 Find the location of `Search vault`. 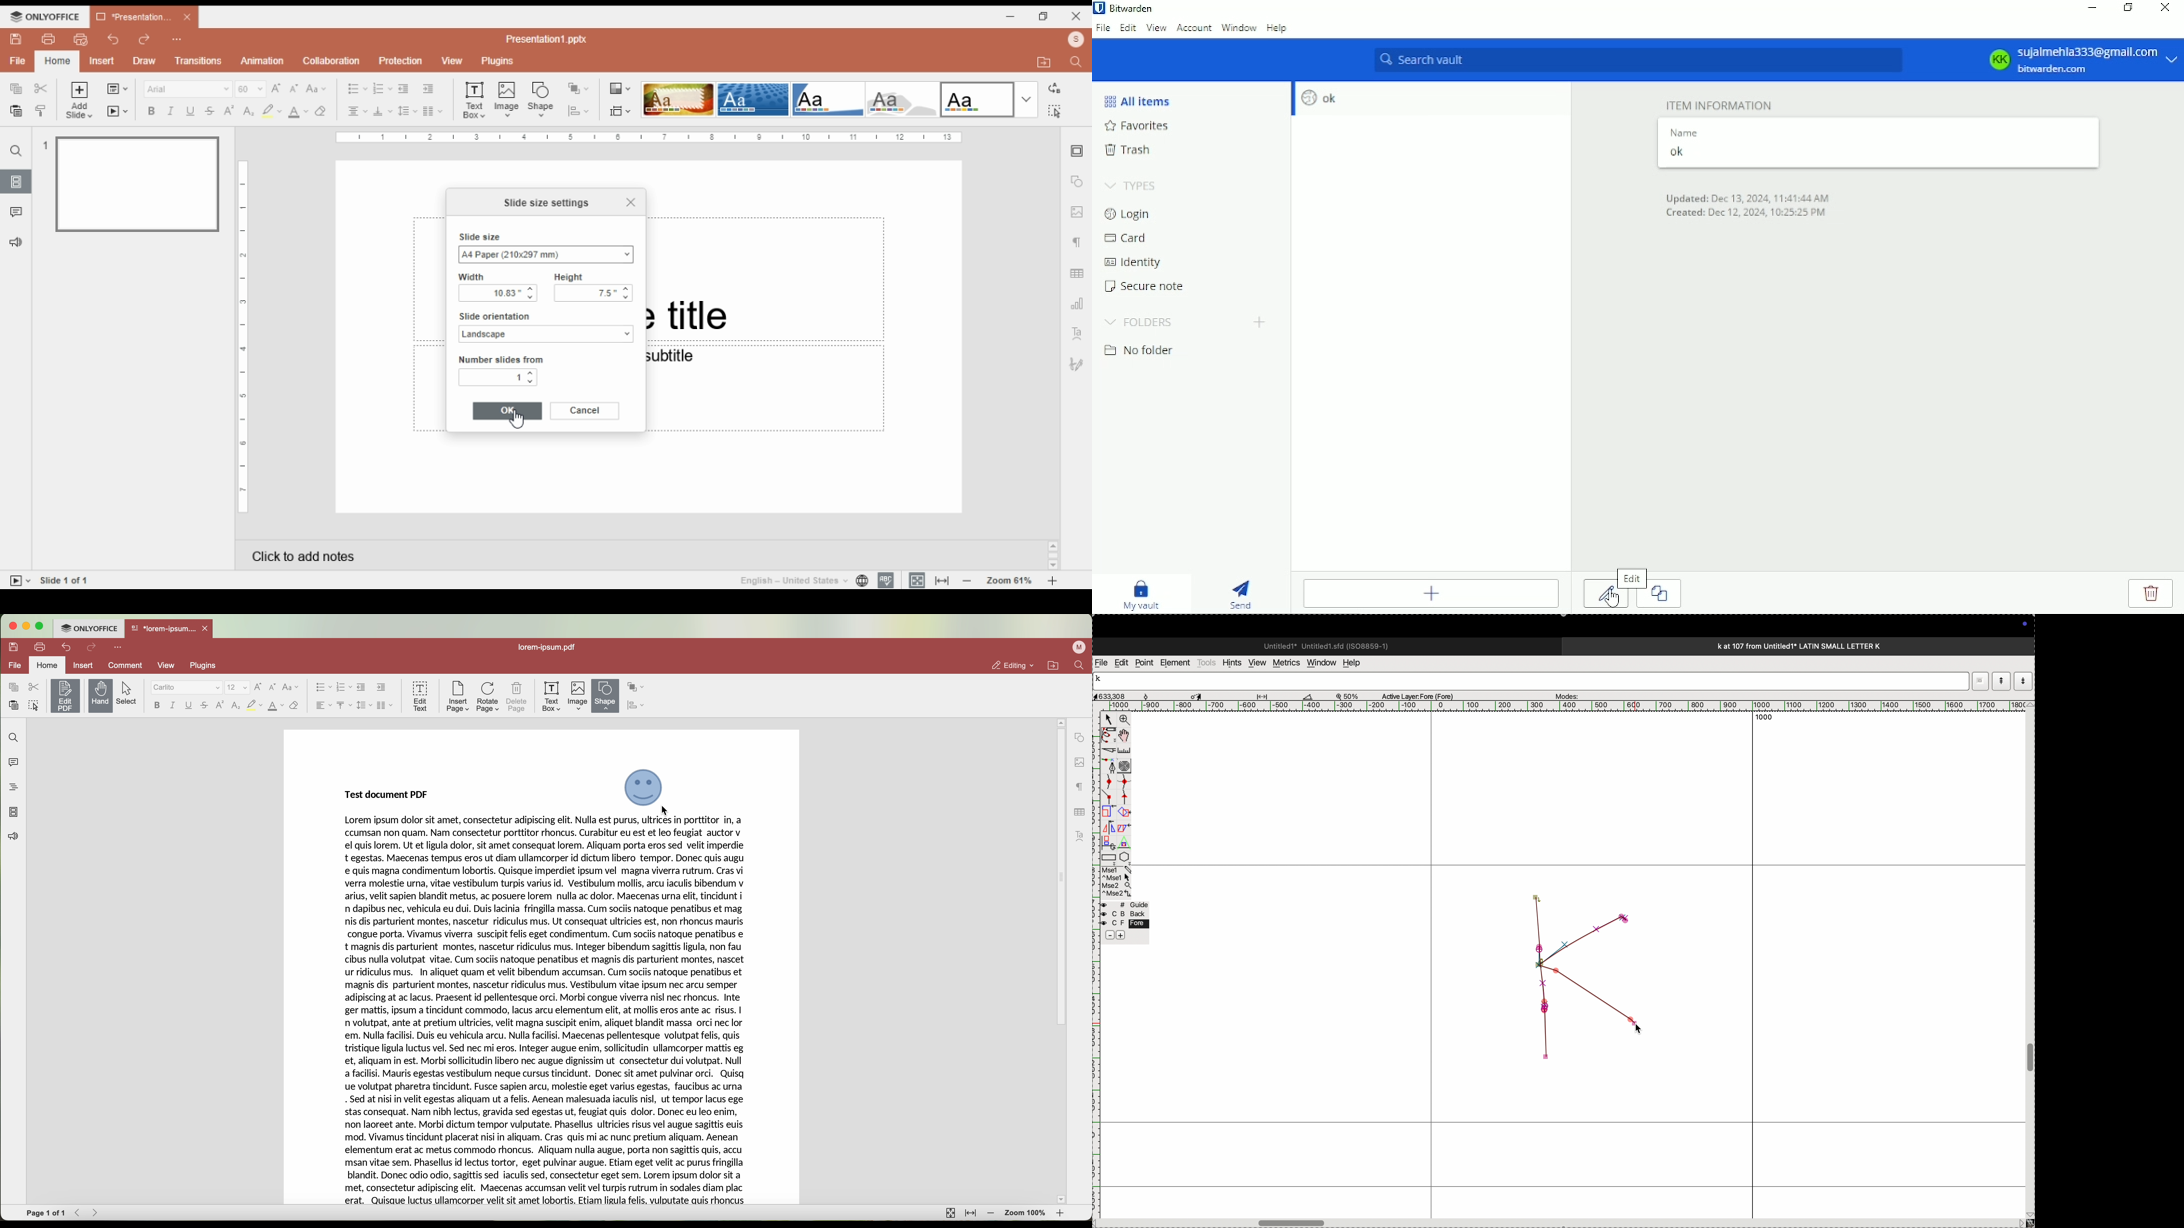

Search vault is located at coordinates (1636, 59).